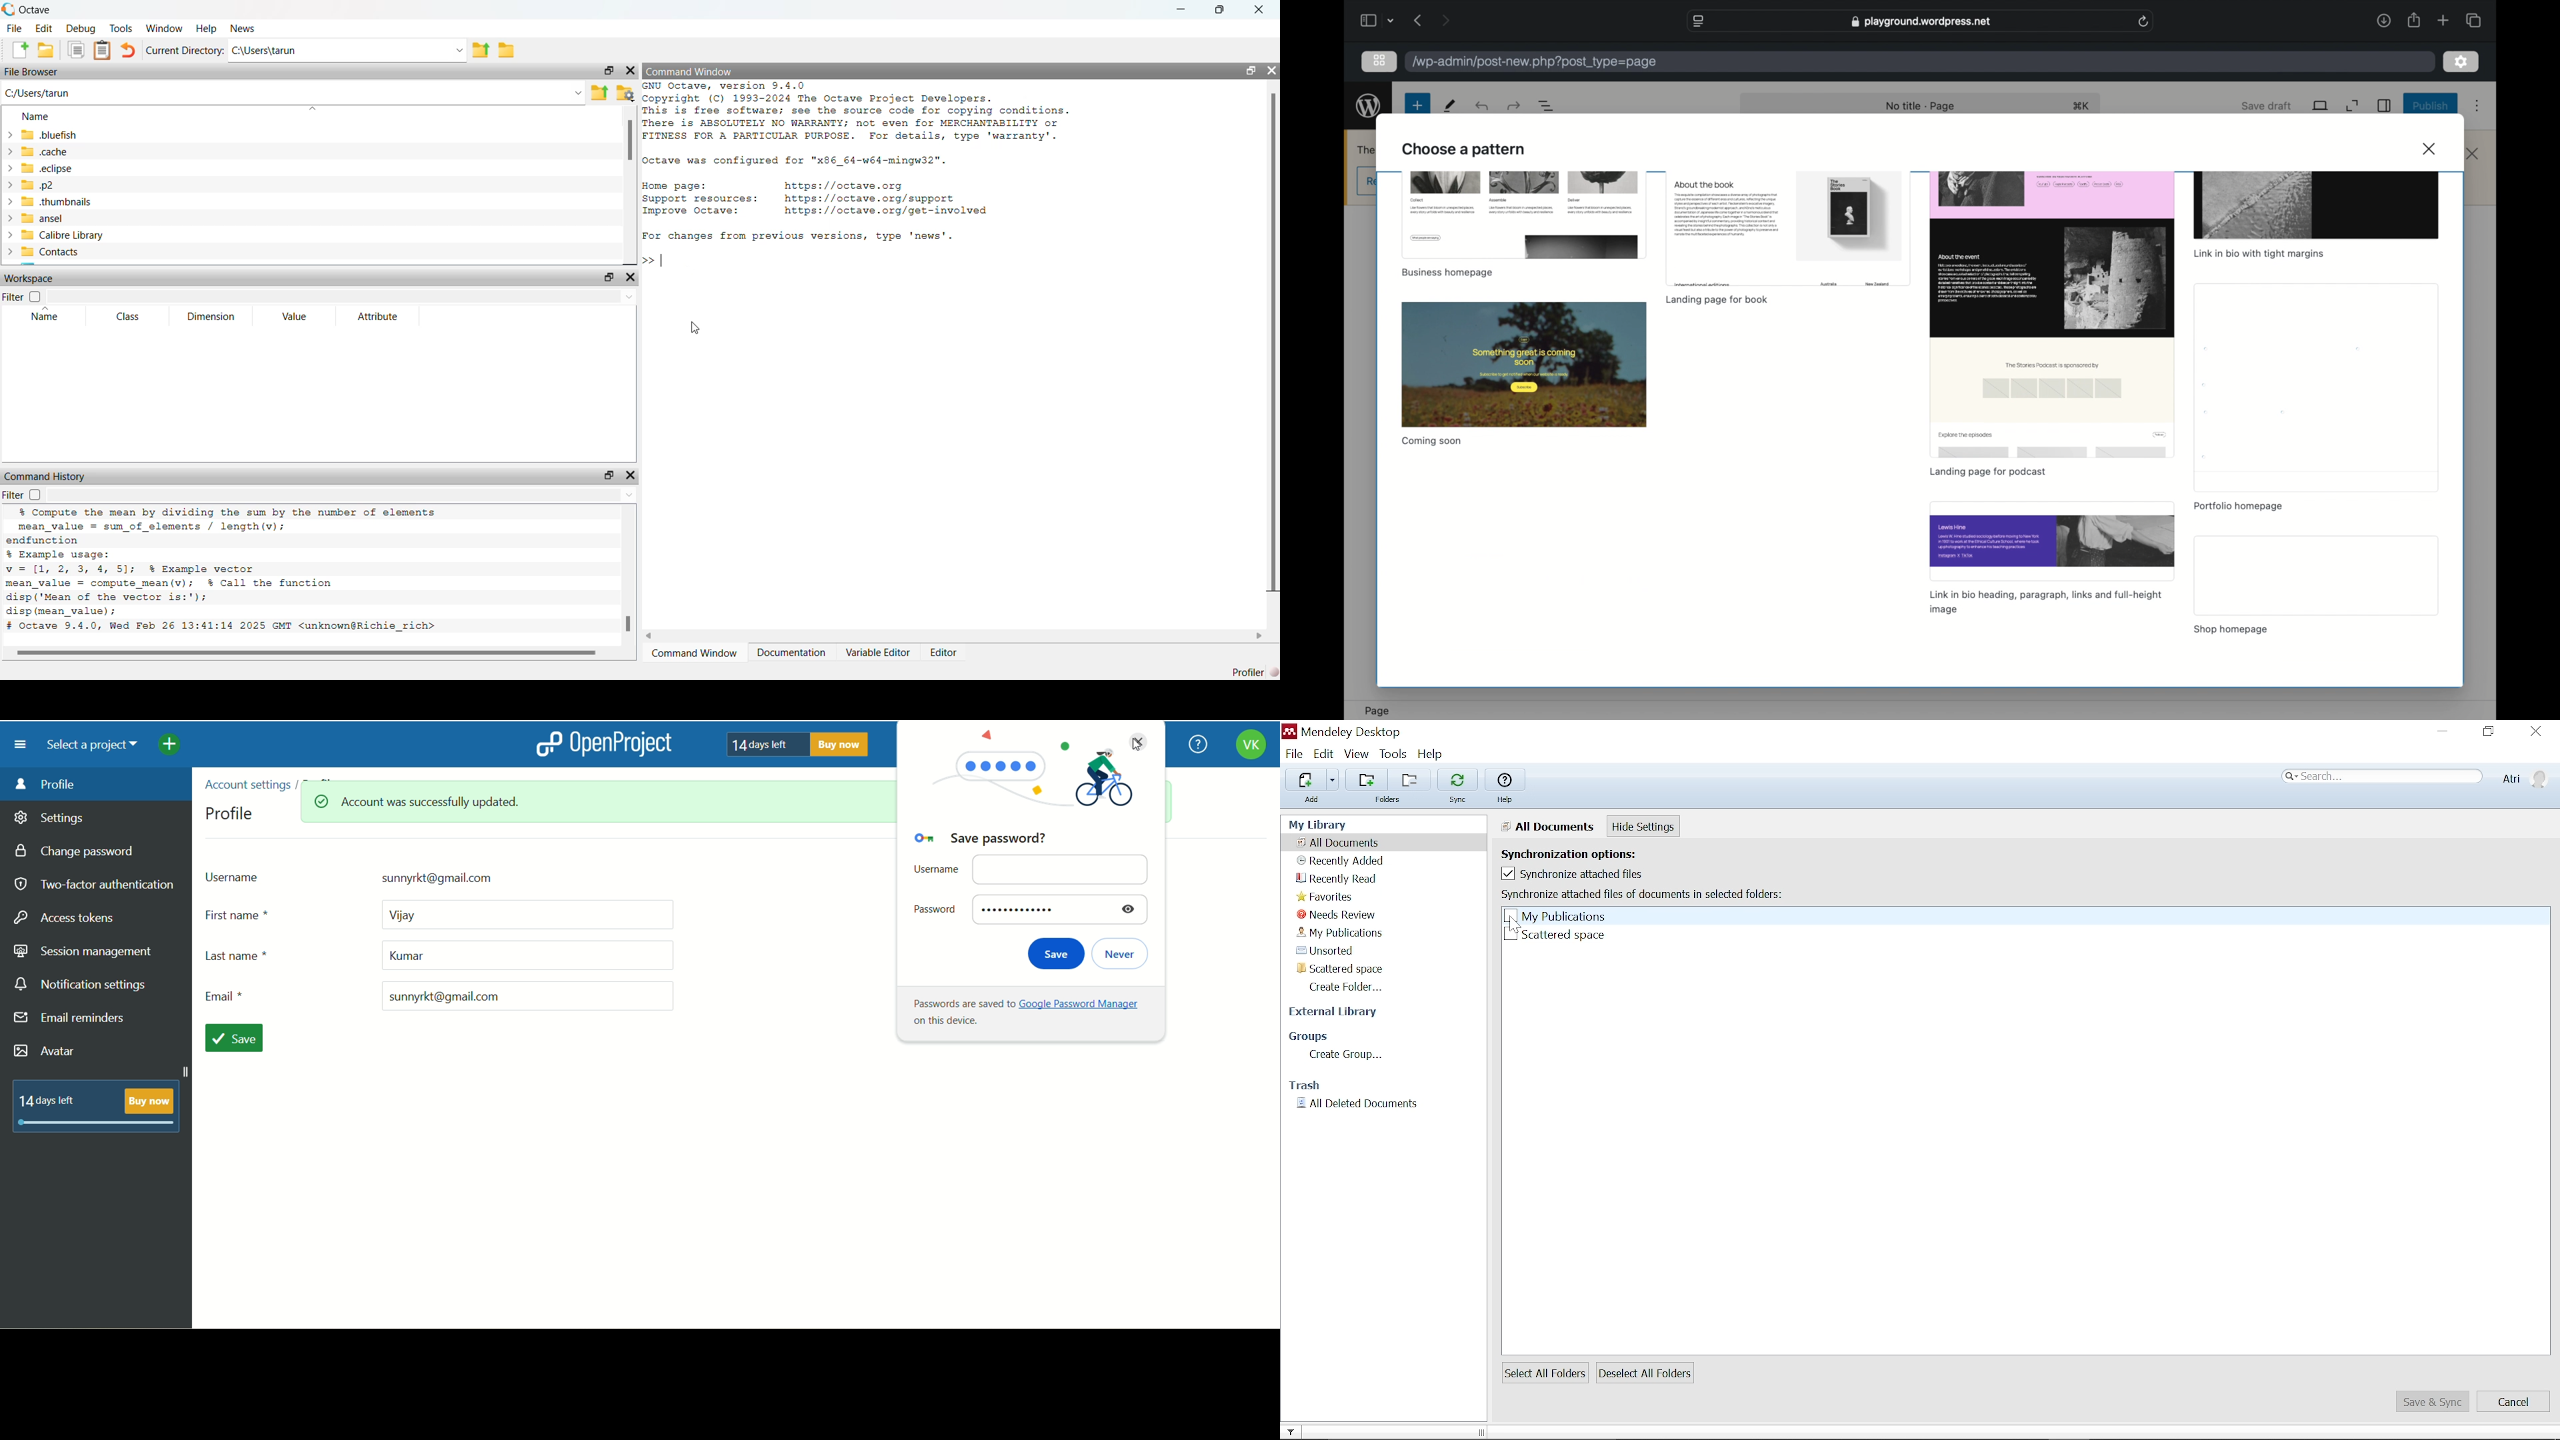 The image size is (2576, 1456). Describe the element at coordinates (1789, 227) in the screenshot. I see `preview` at that location.